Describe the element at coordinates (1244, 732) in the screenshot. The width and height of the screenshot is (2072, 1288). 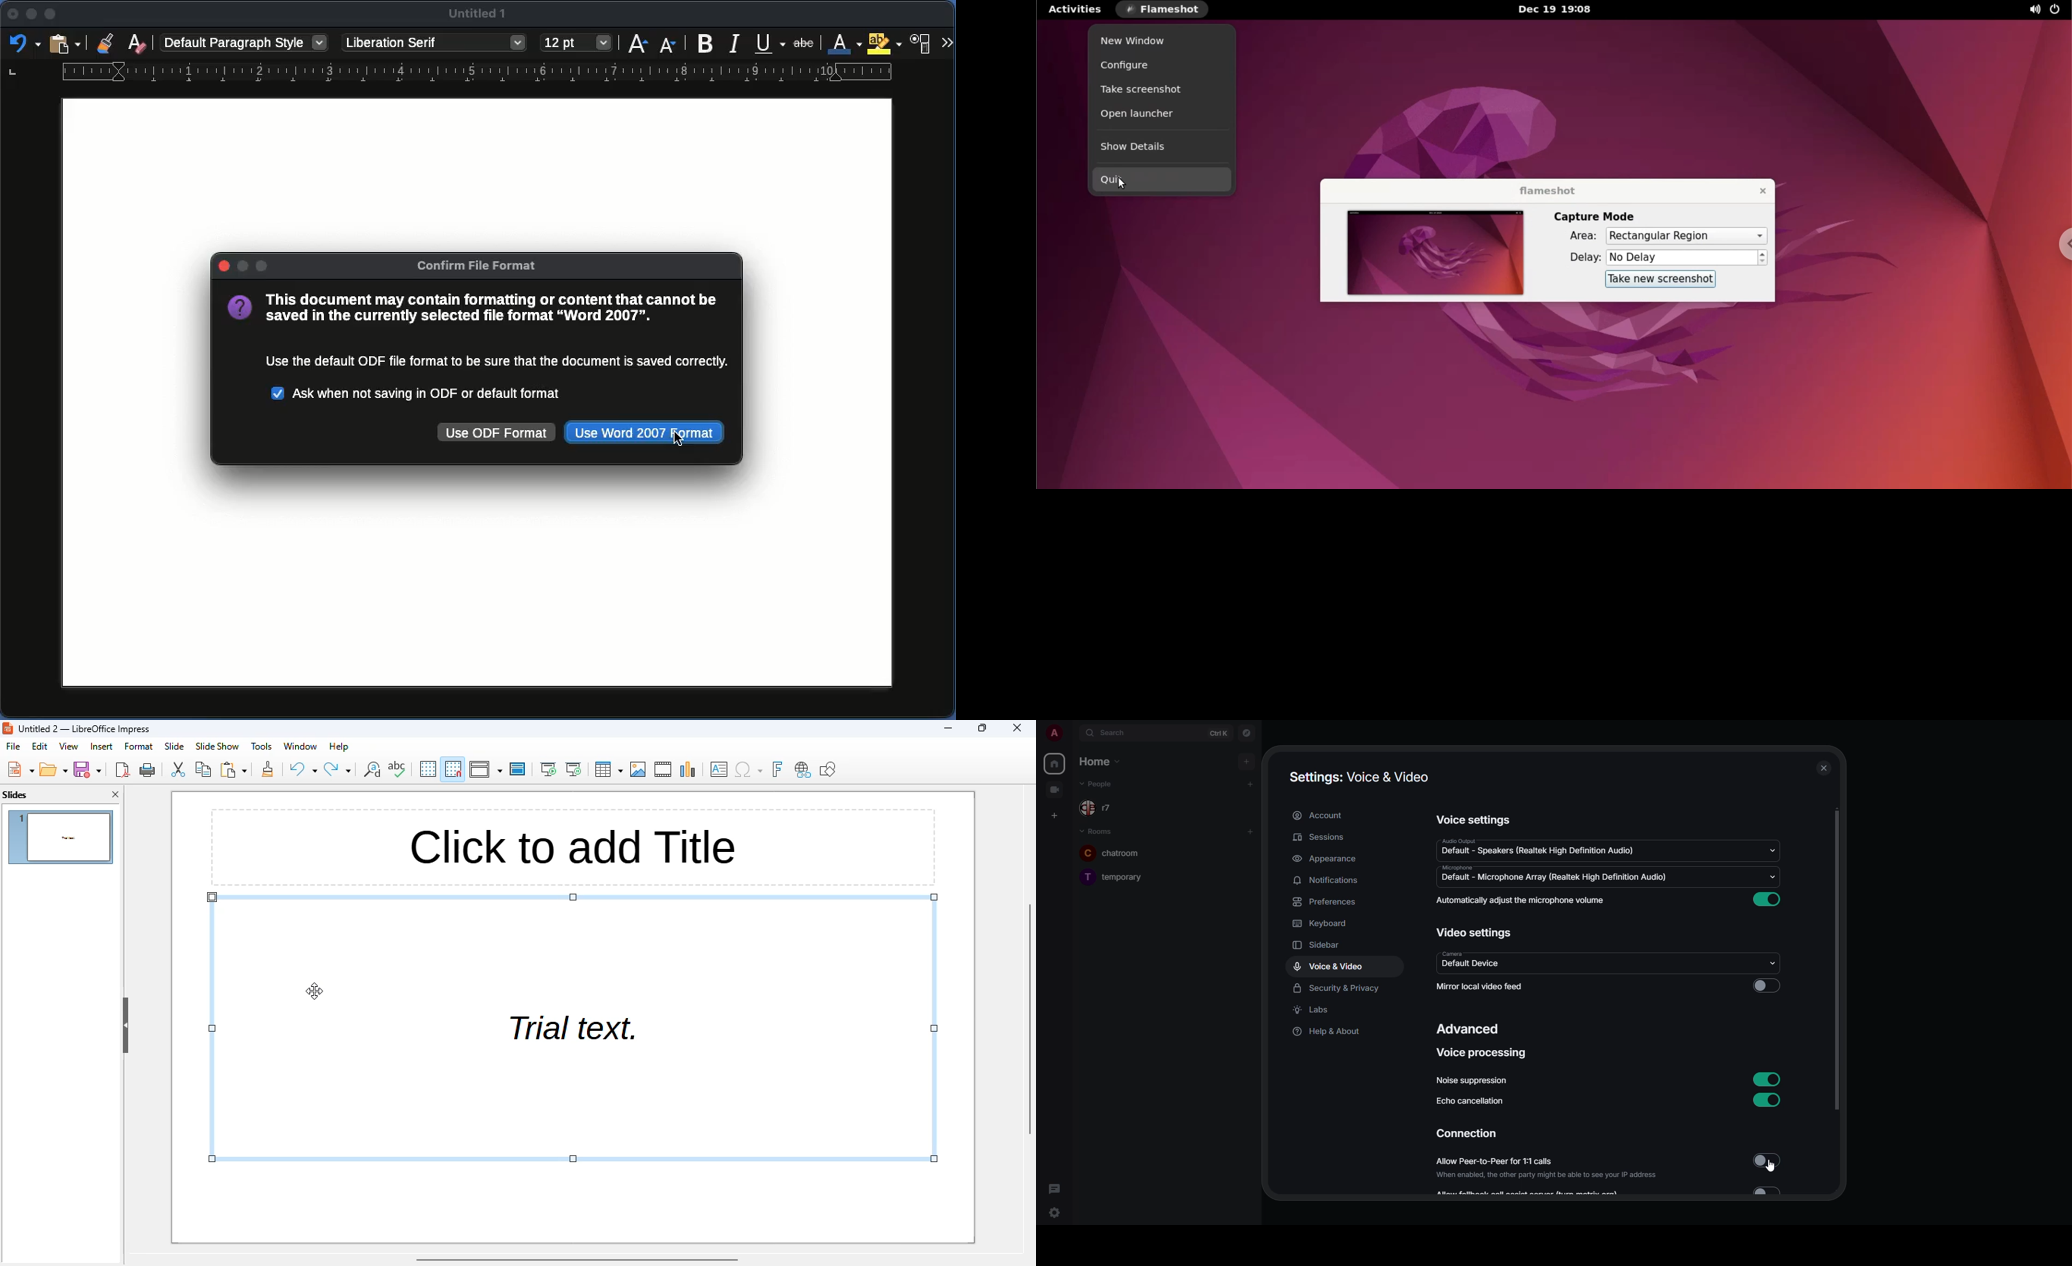
I see `navigator` at that location.